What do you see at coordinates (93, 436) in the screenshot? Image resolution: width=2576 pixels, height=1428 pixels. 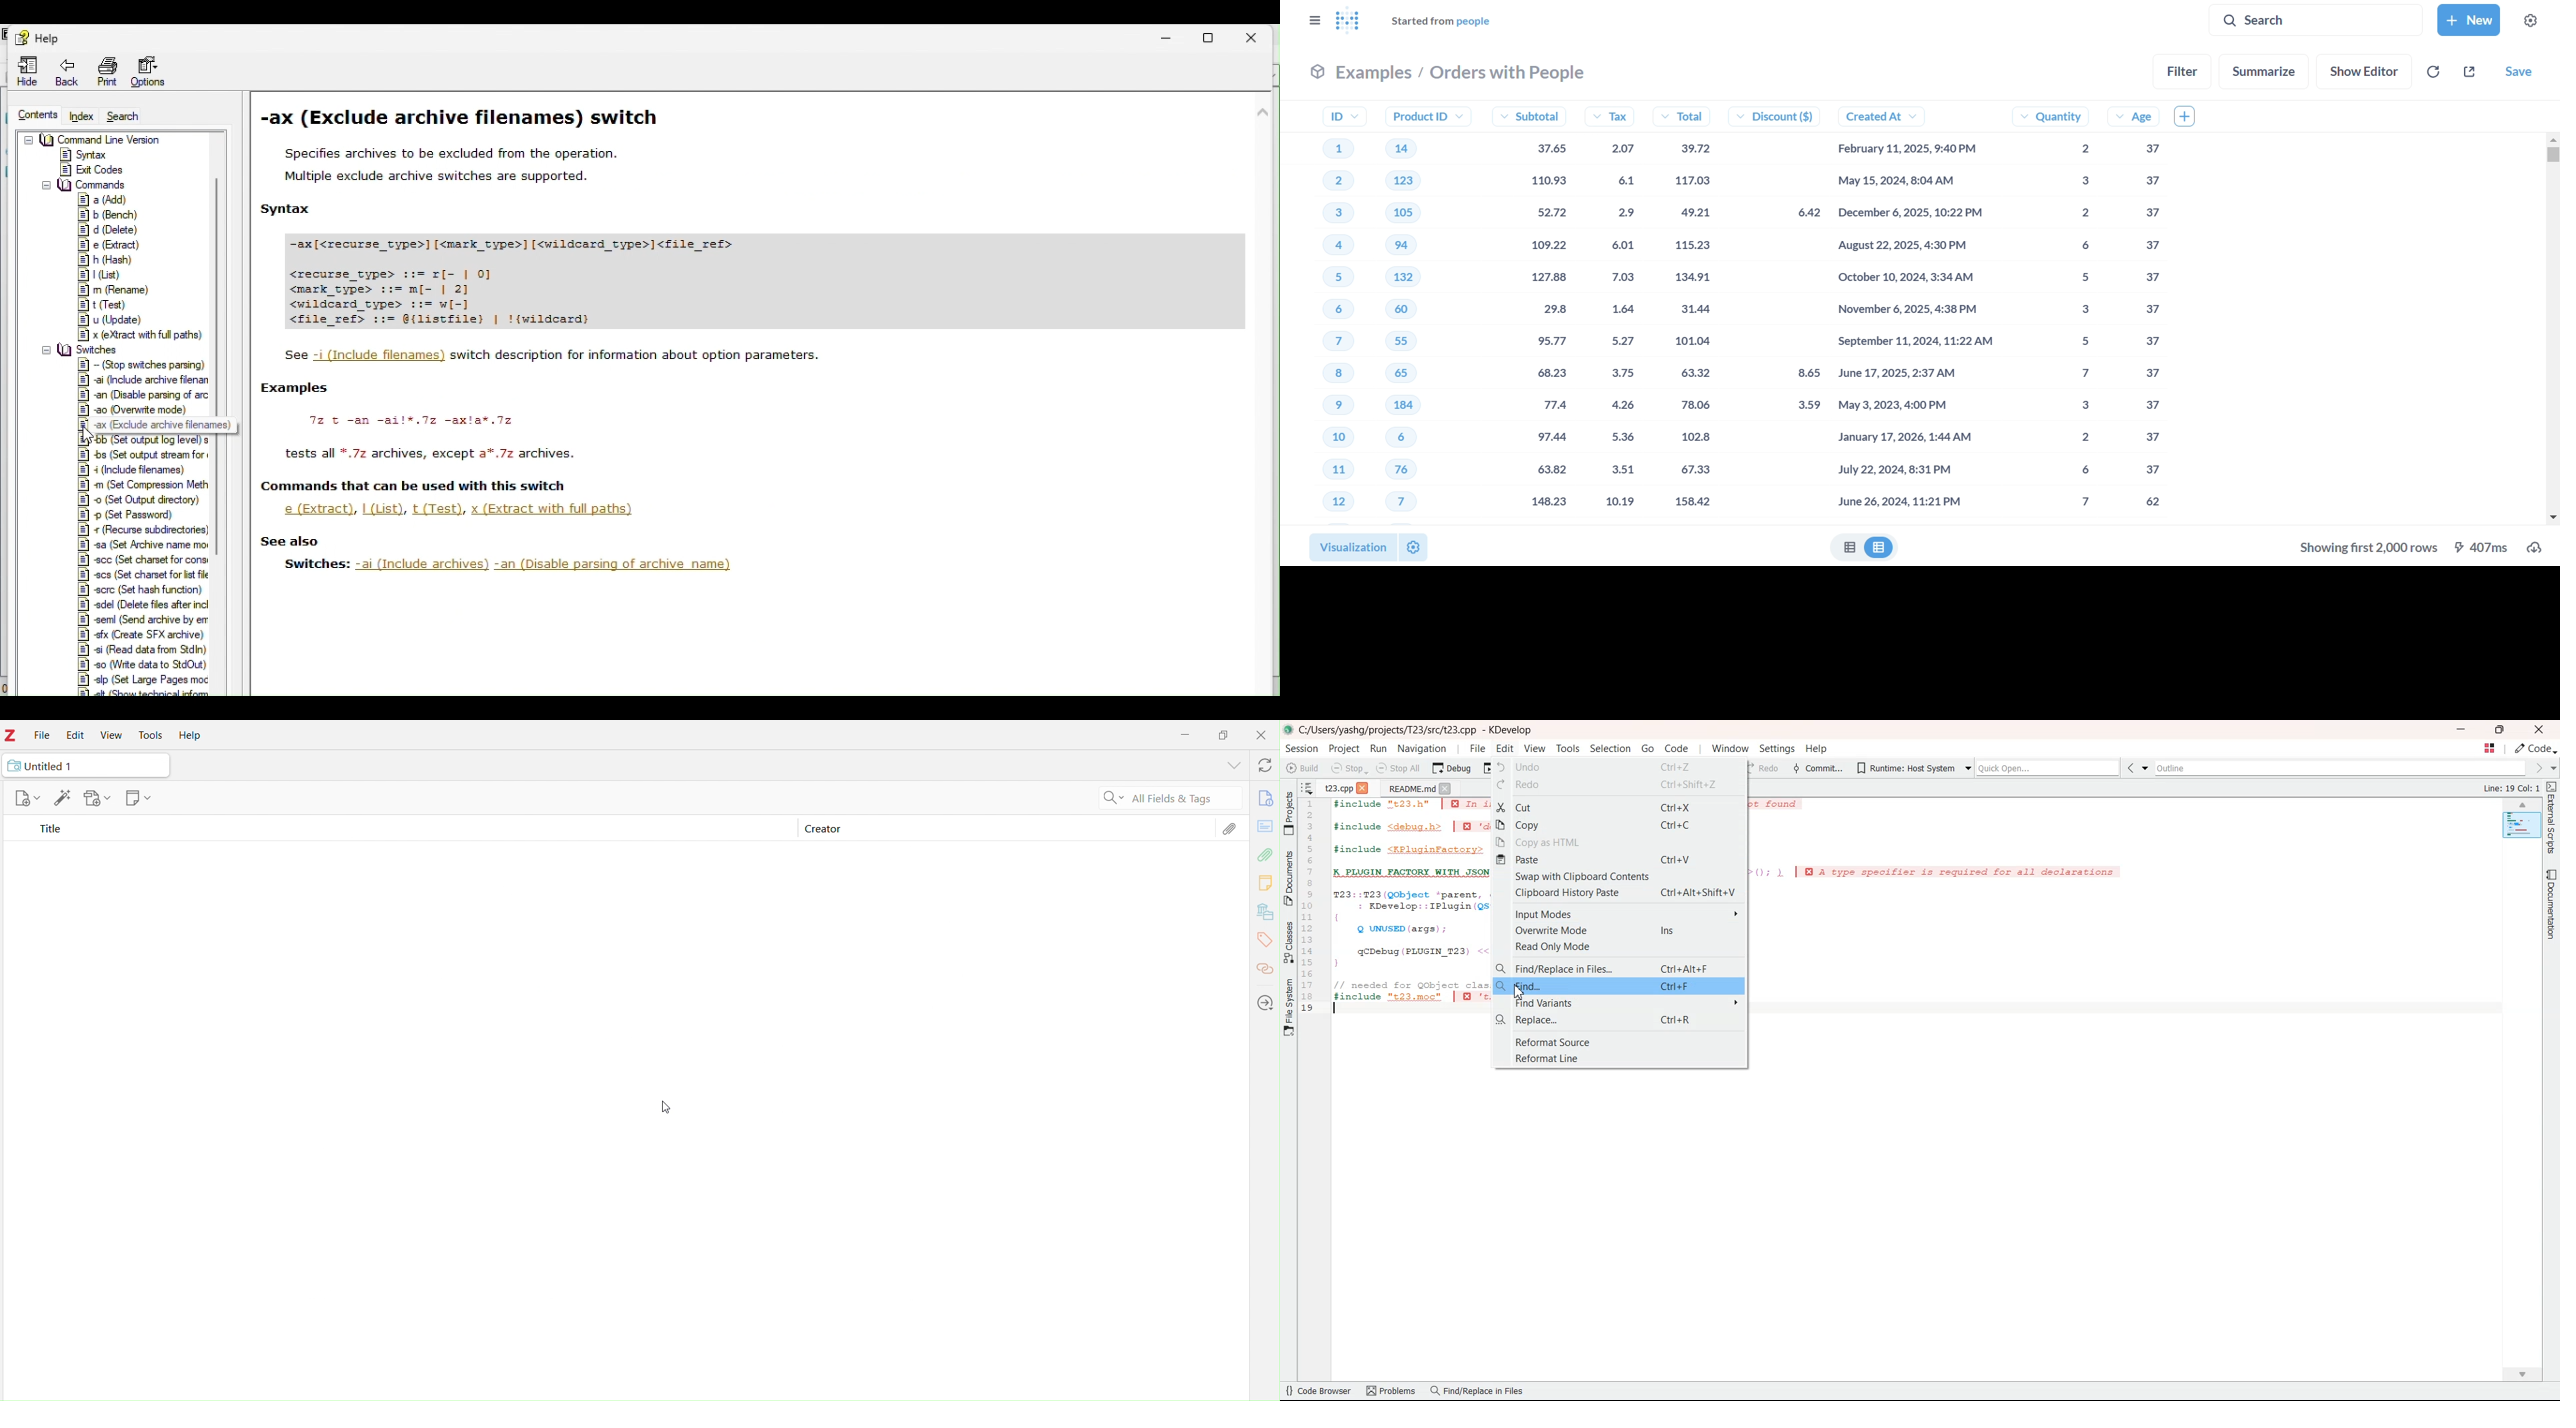 I see `Cursor` at bounding box center [93, 436].